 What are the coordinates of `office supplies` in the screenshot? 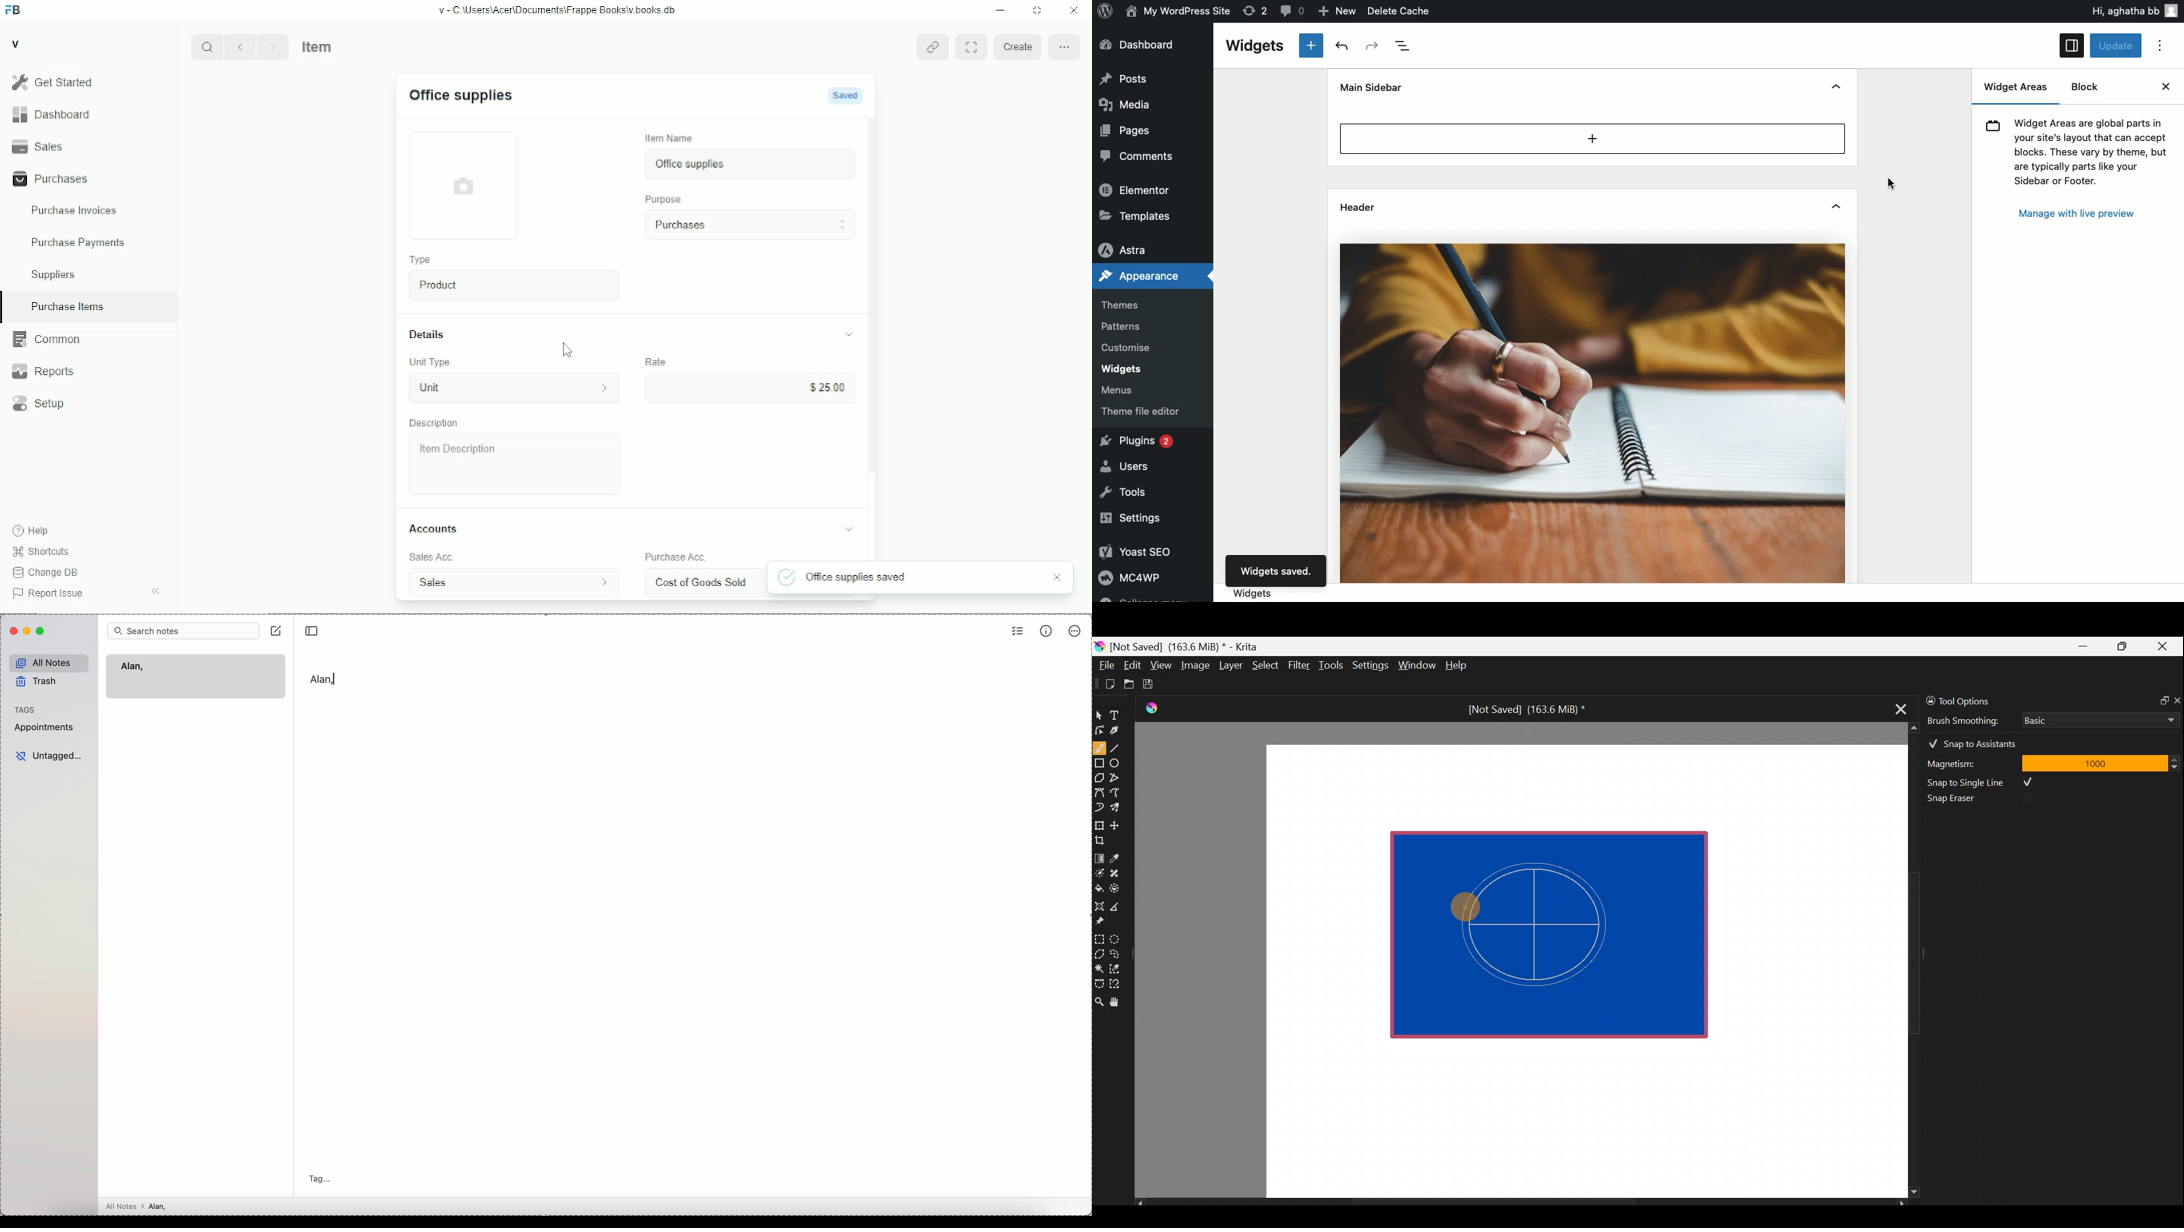 It's located at (752, 164).